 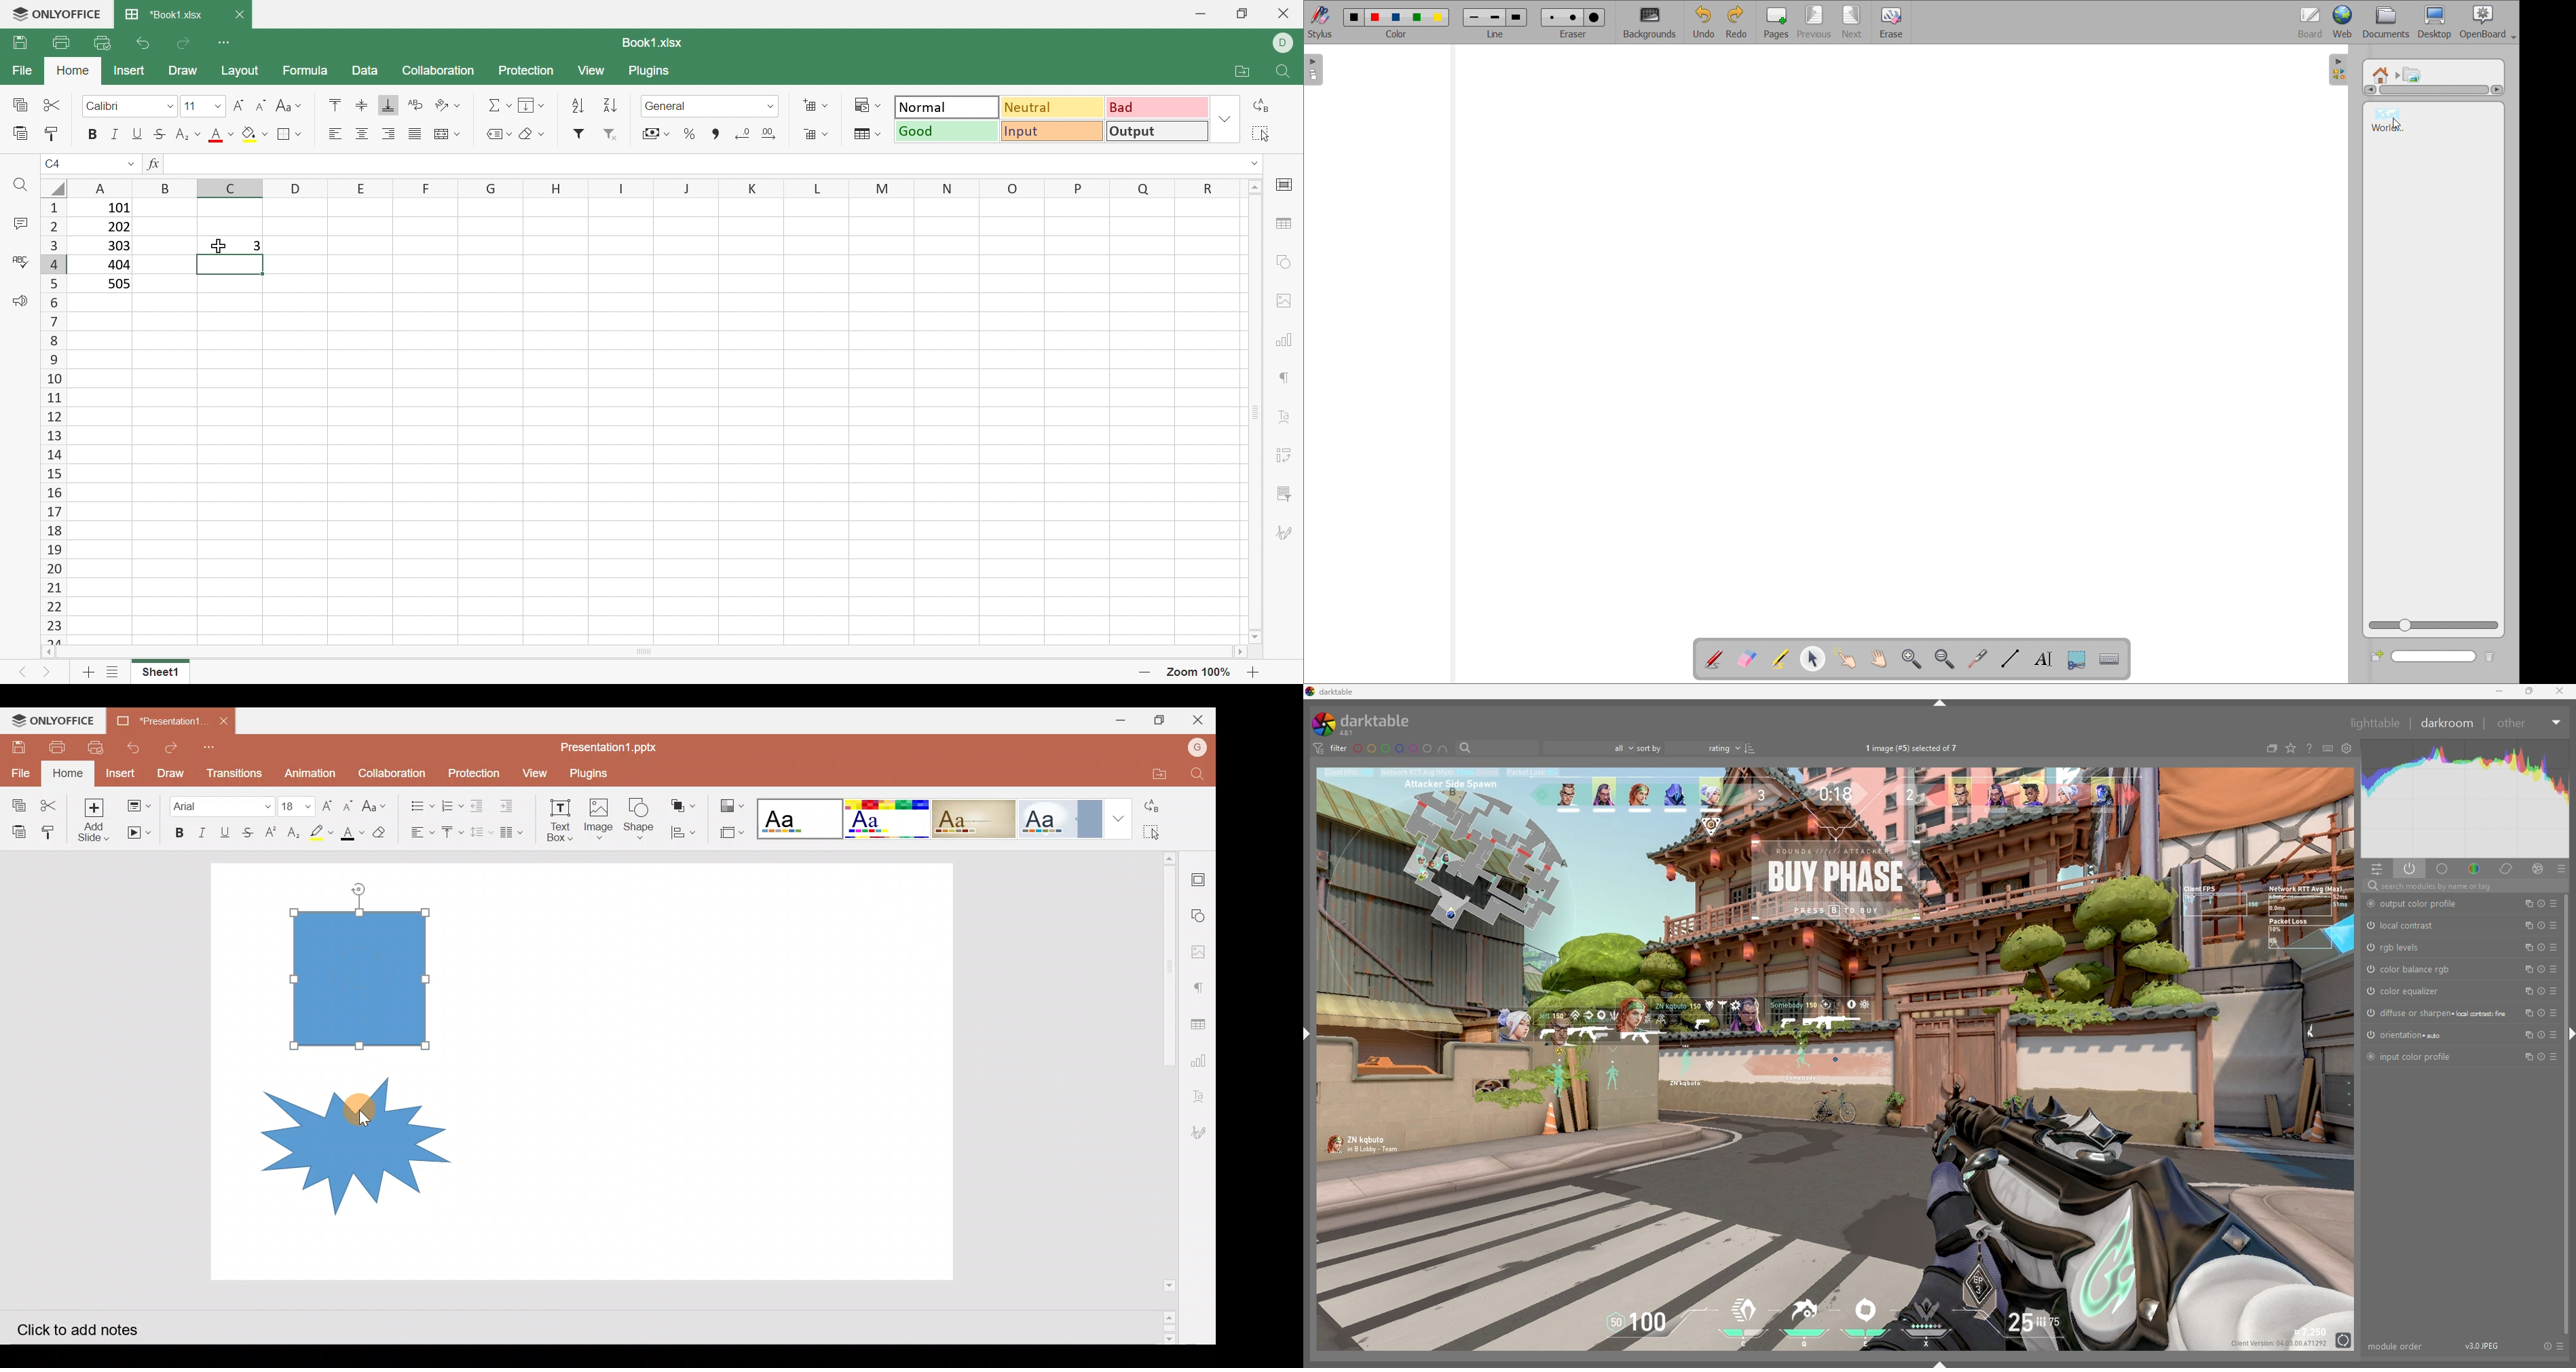 I want to click on Close, so click(x=1282, y=15).